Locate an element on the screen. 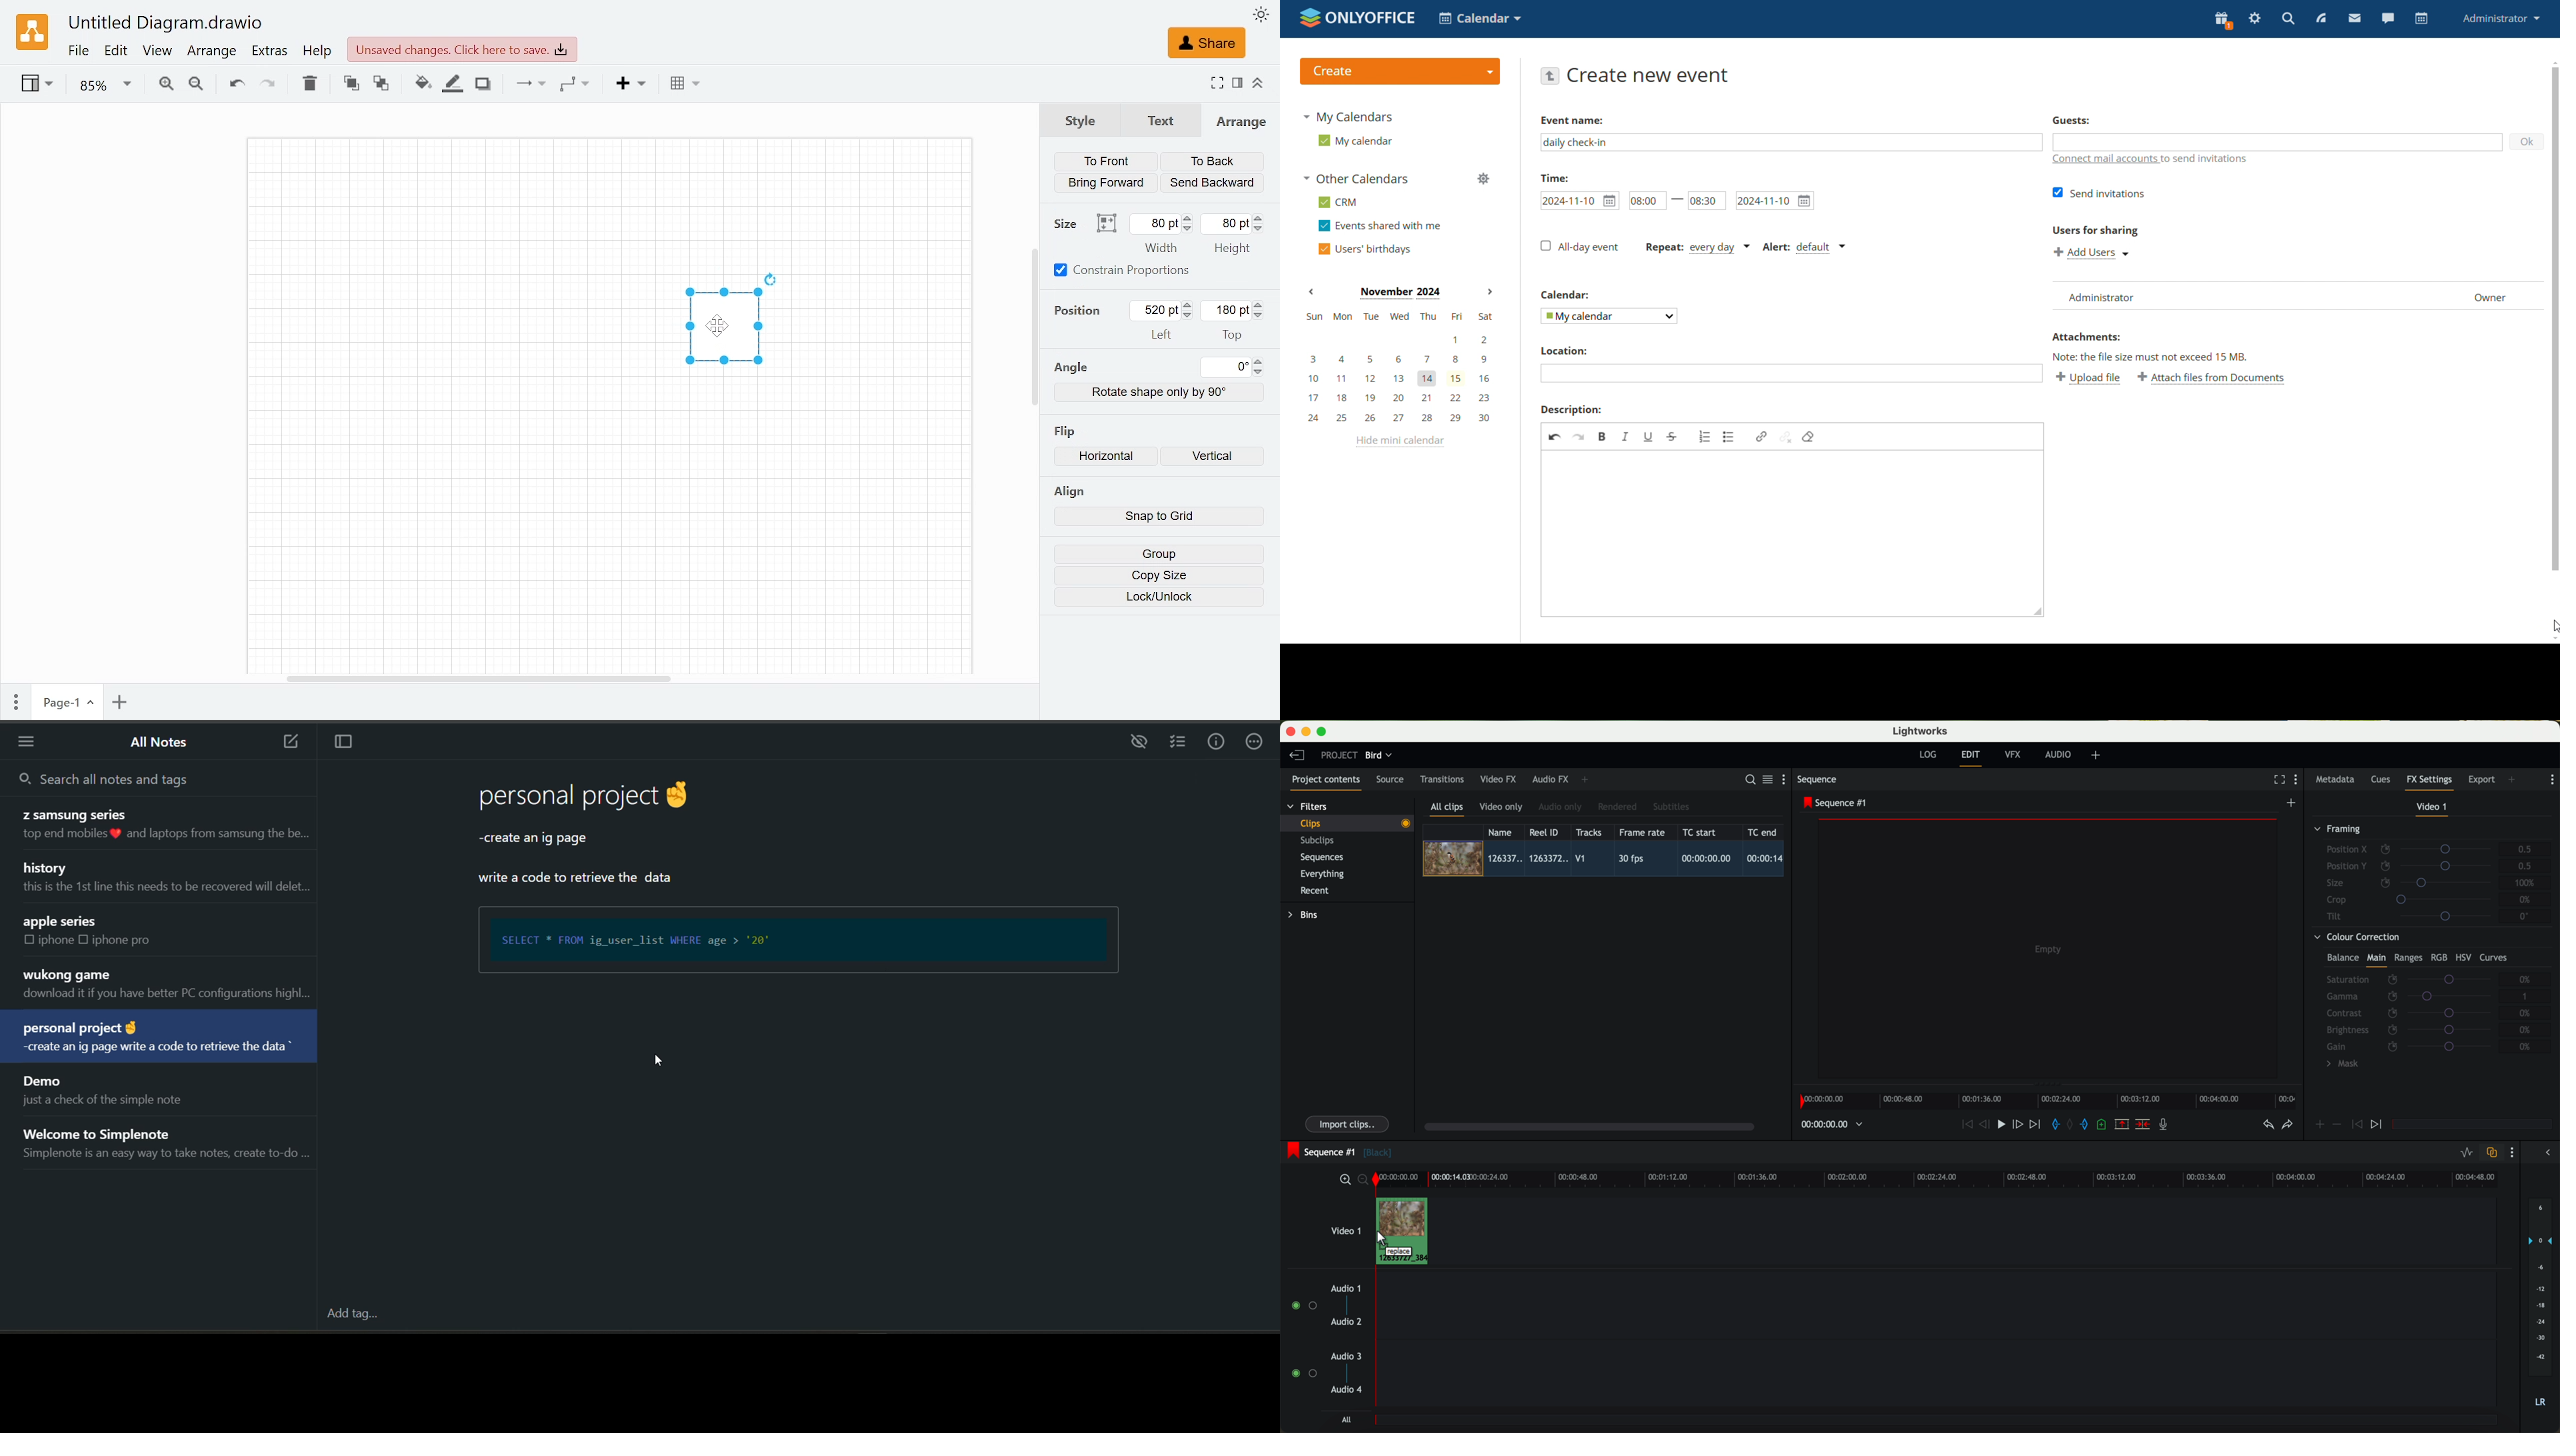  Draw.io logo is located at coordinates (34, 31).